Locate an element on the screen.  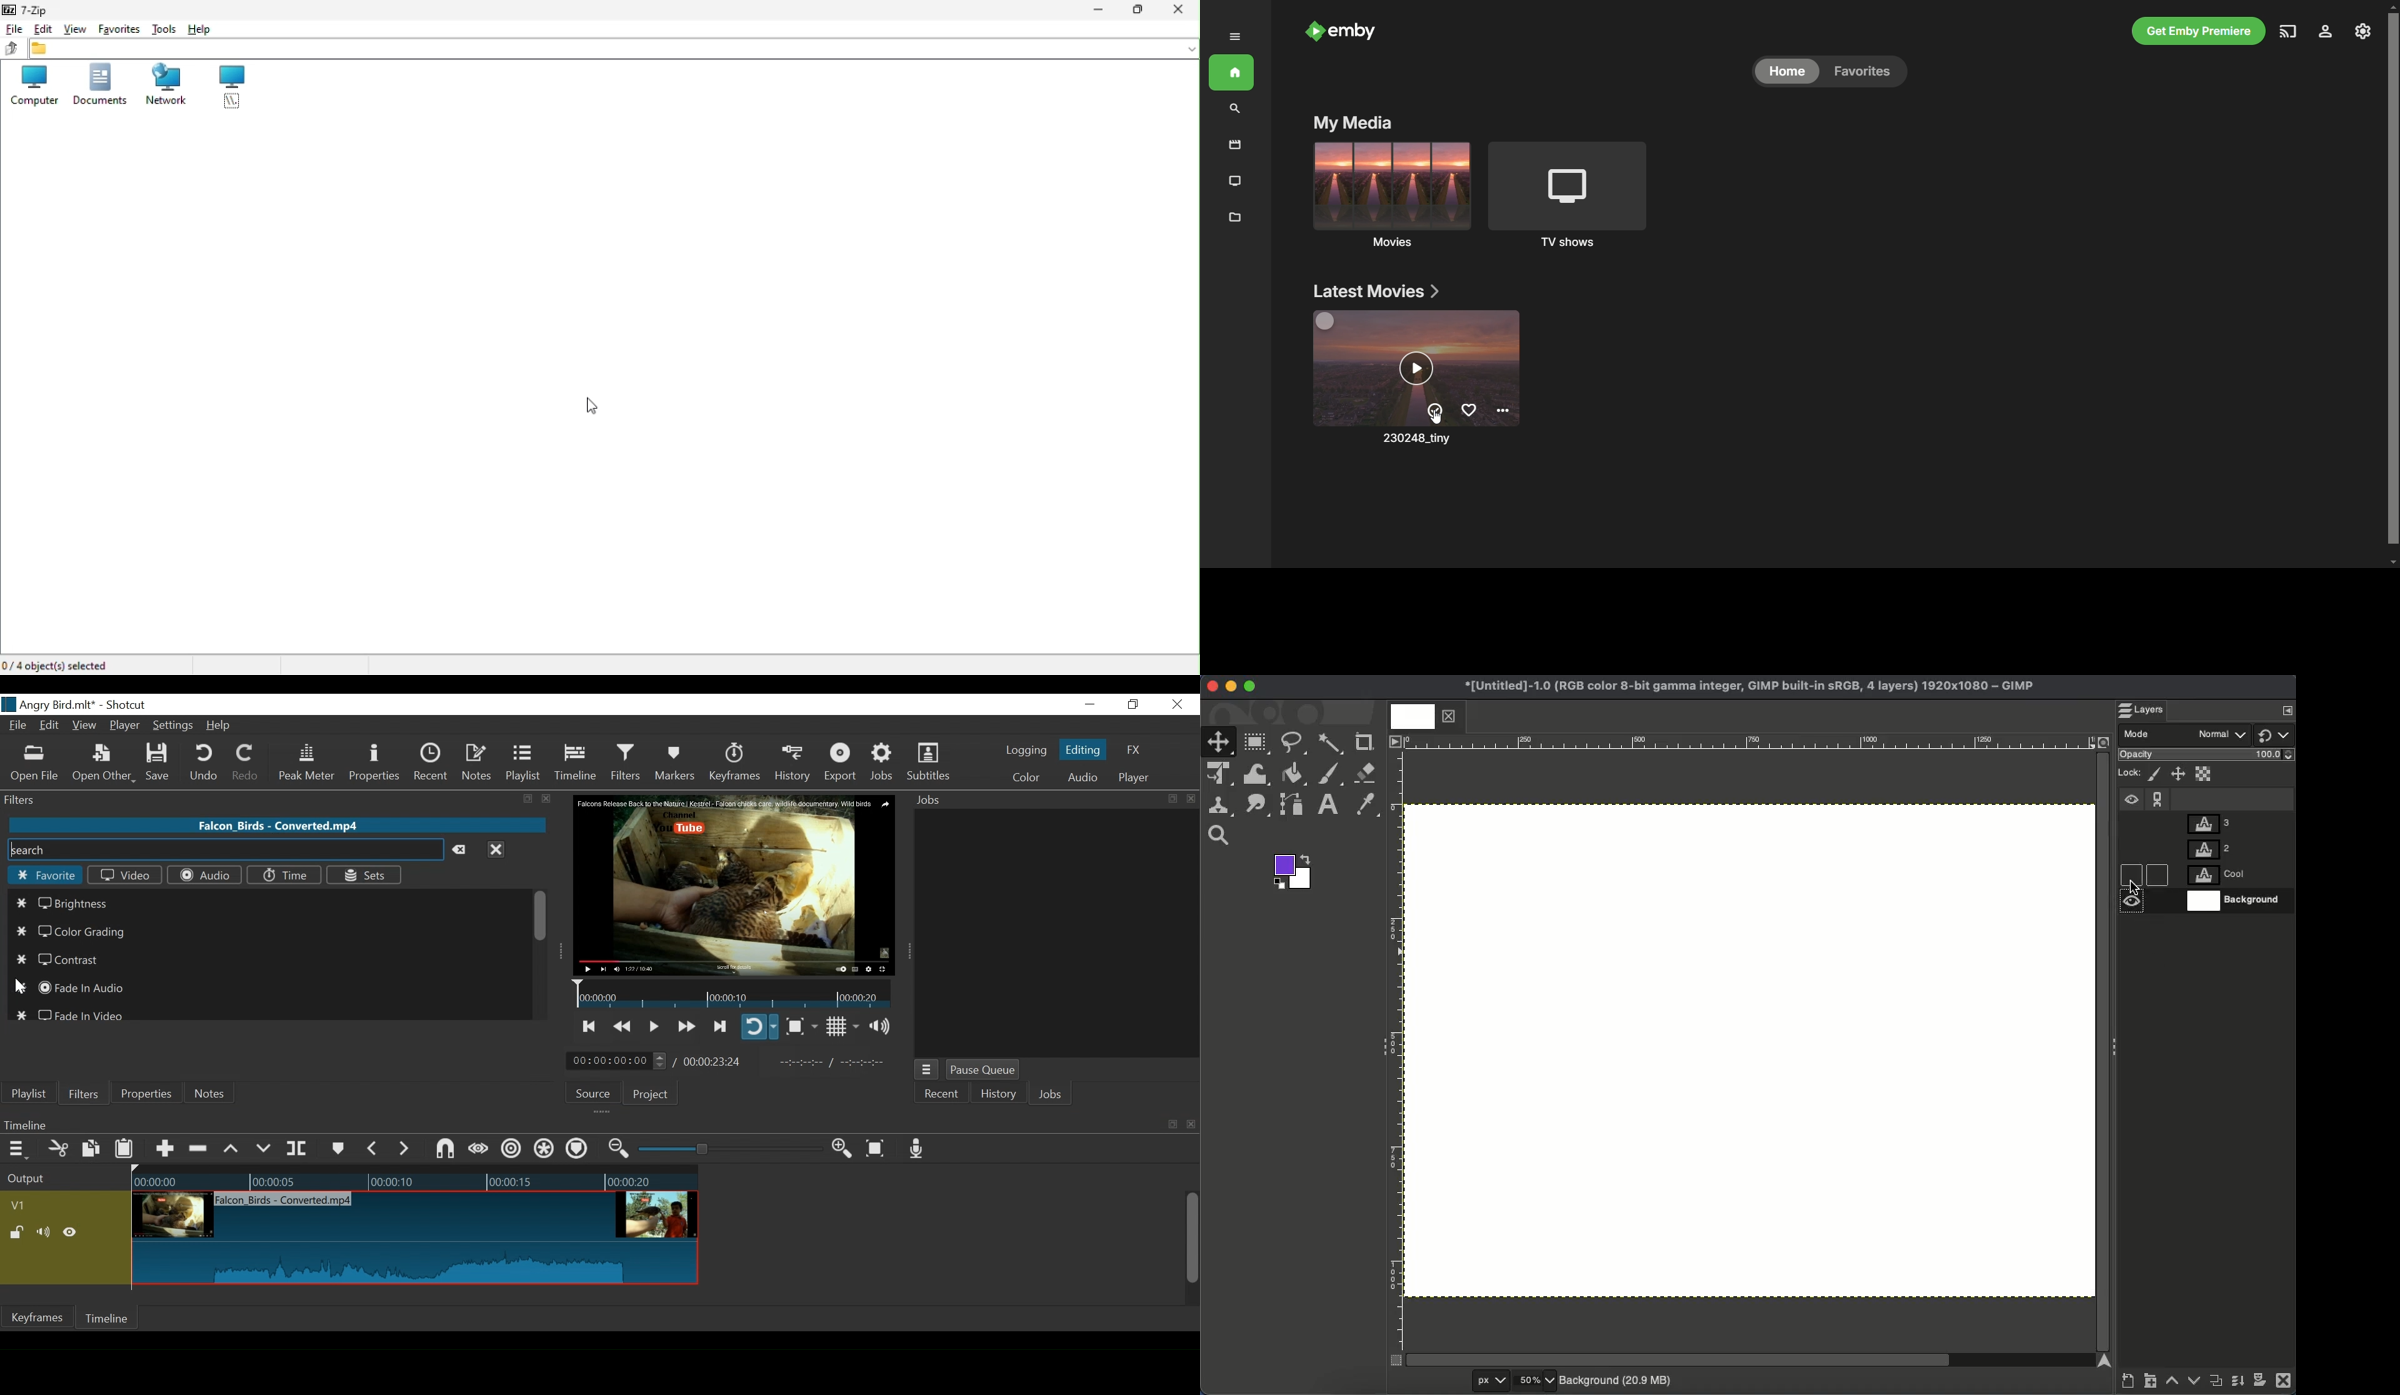
Ruler is located at coordinates (1396, 1051).